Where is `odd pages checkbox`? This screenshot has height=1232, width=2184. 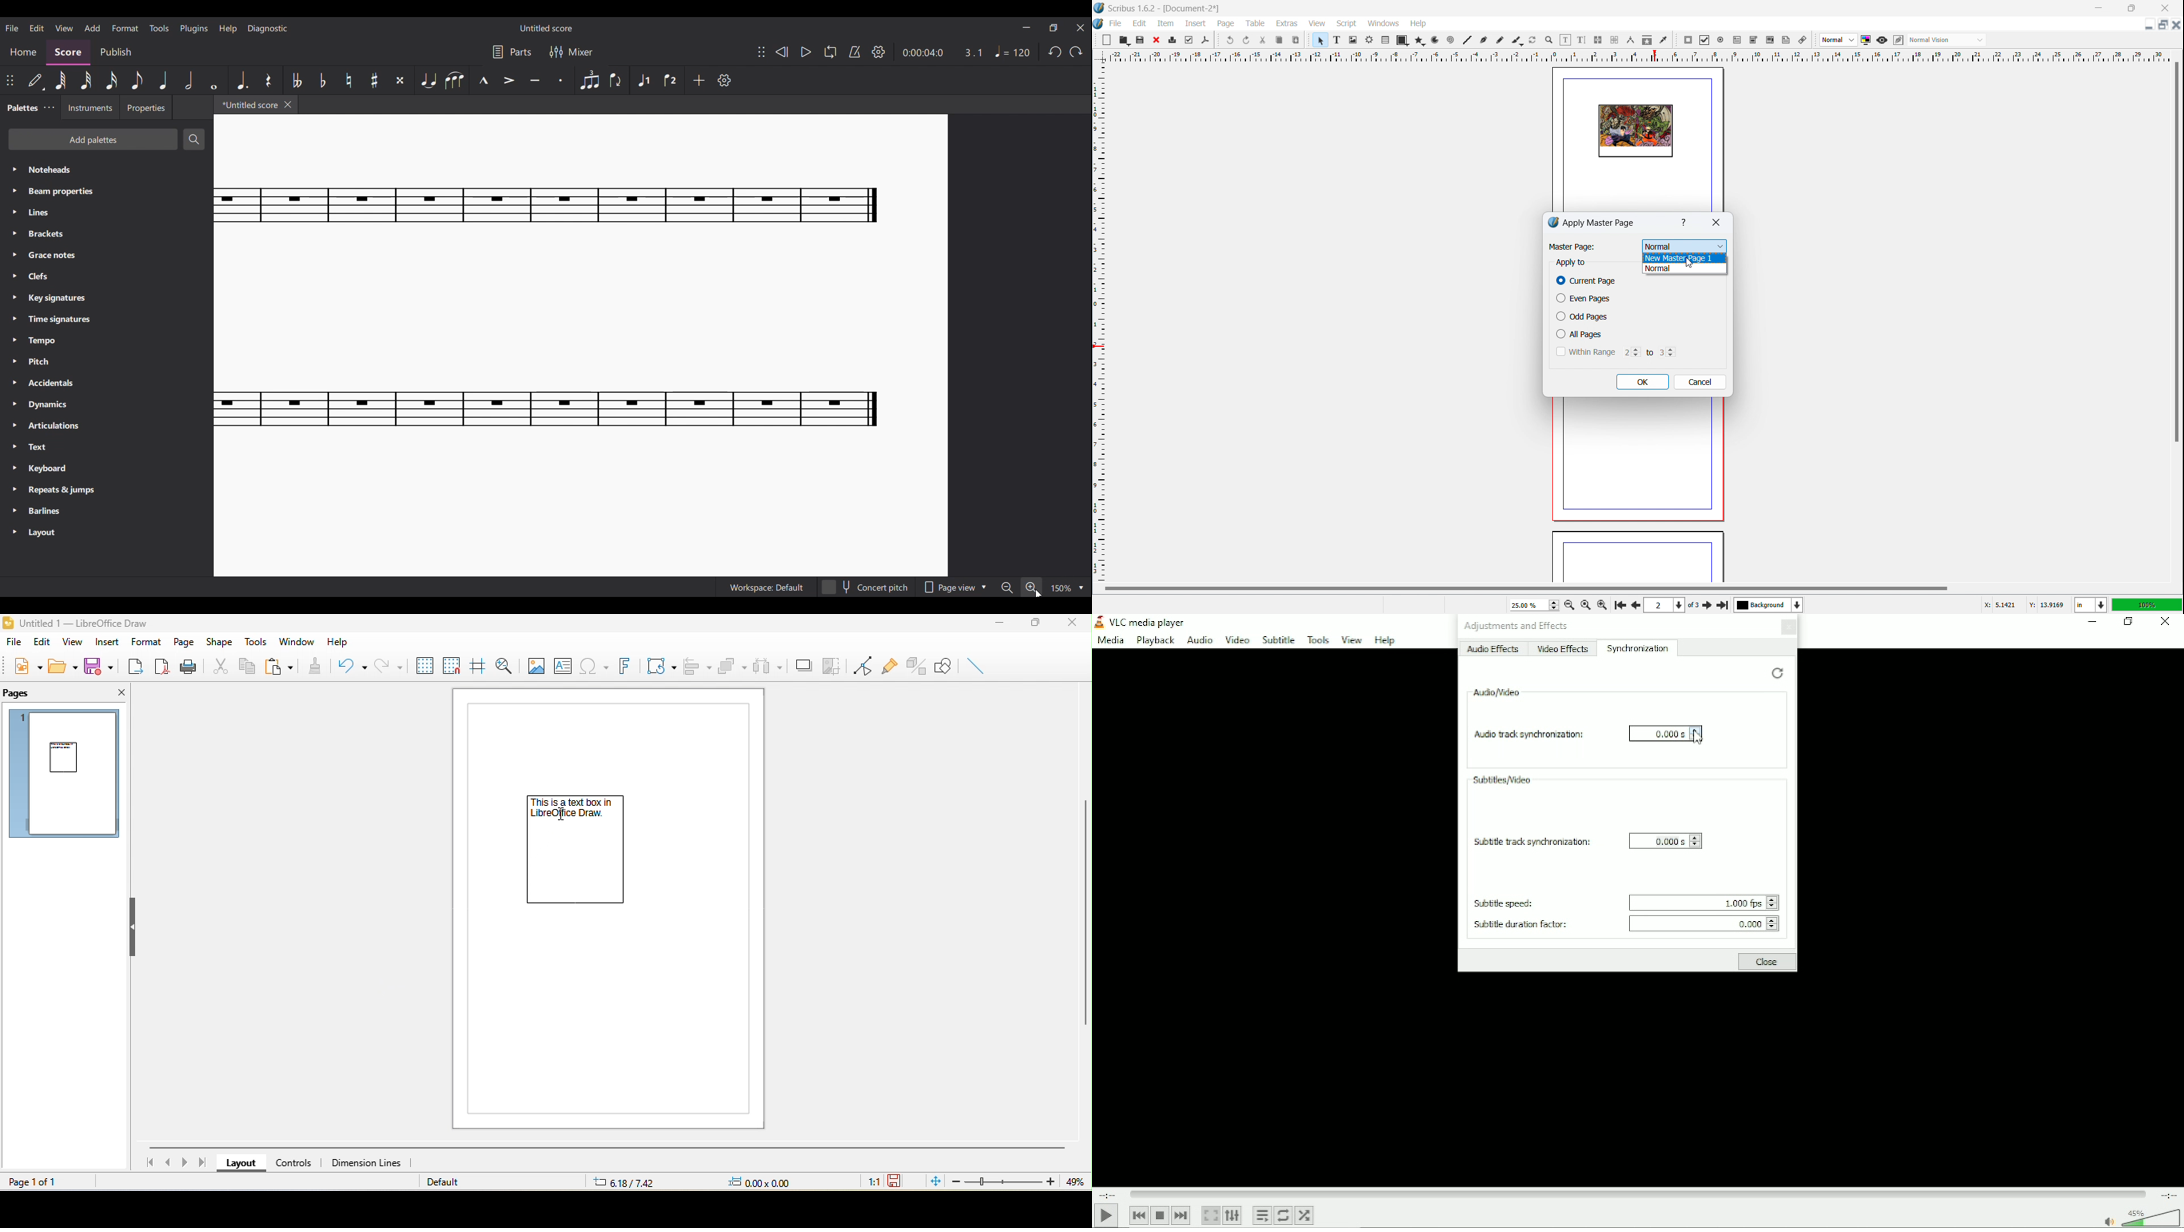
odd pages checkbox is located at coordinates (1582, 316).